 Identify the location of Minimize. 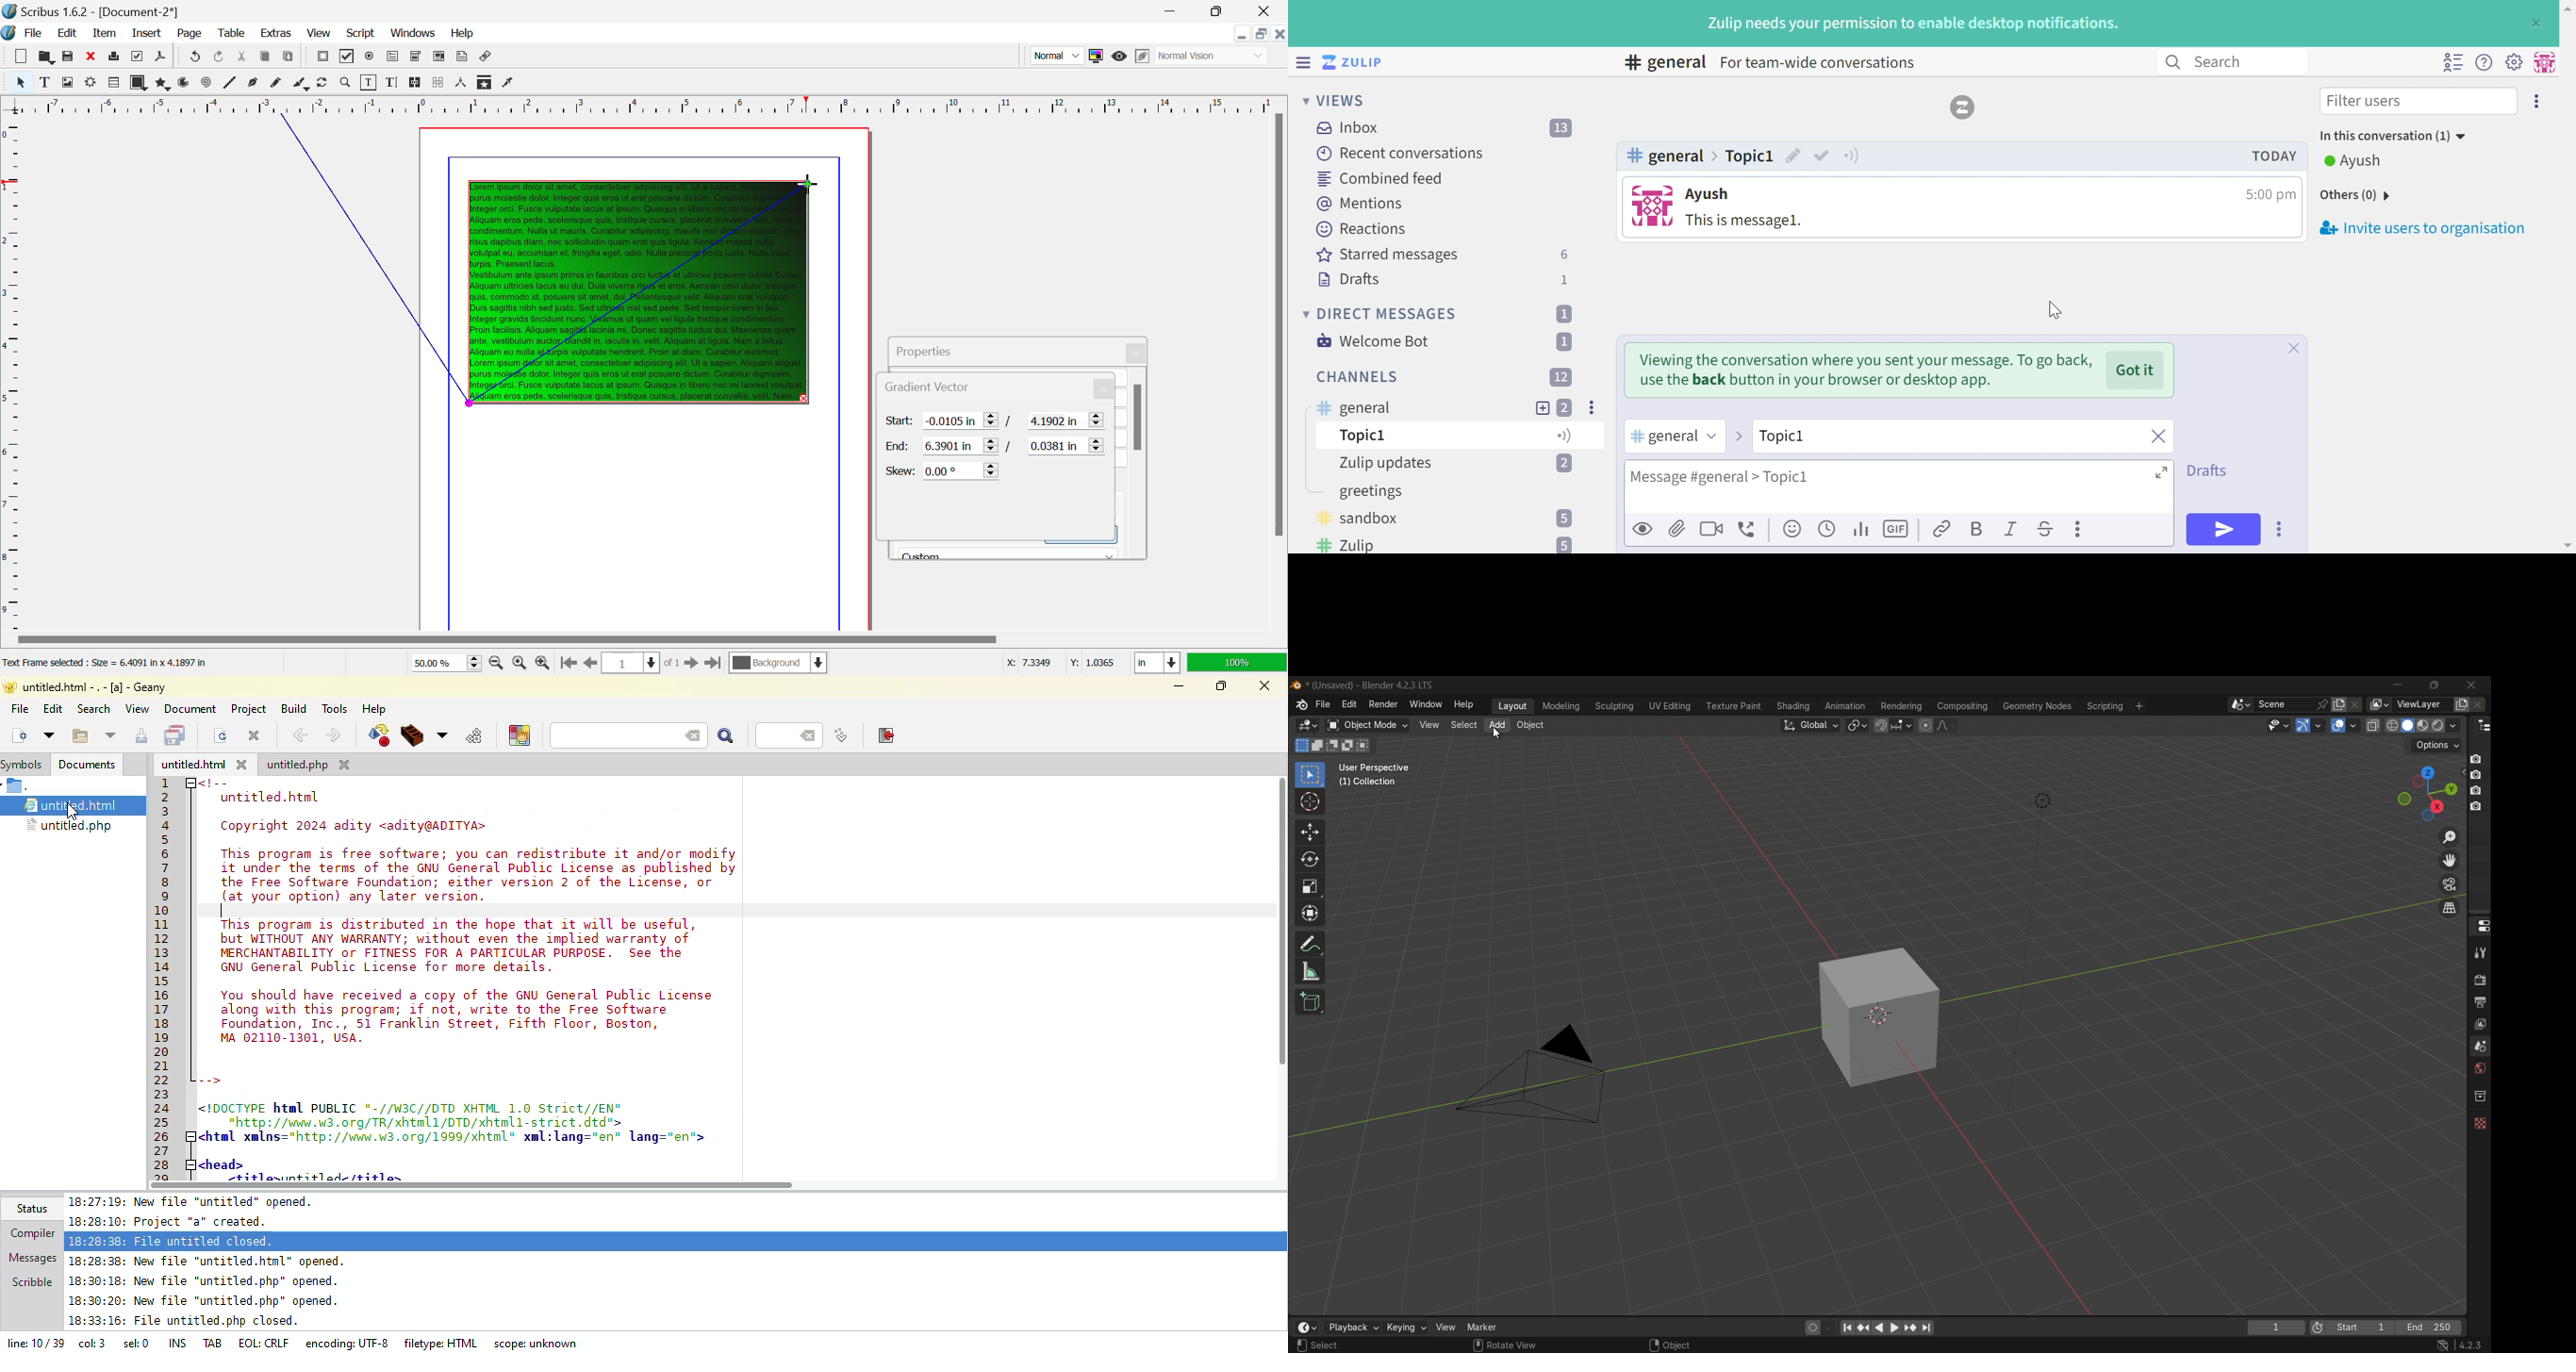
(1220, 11).